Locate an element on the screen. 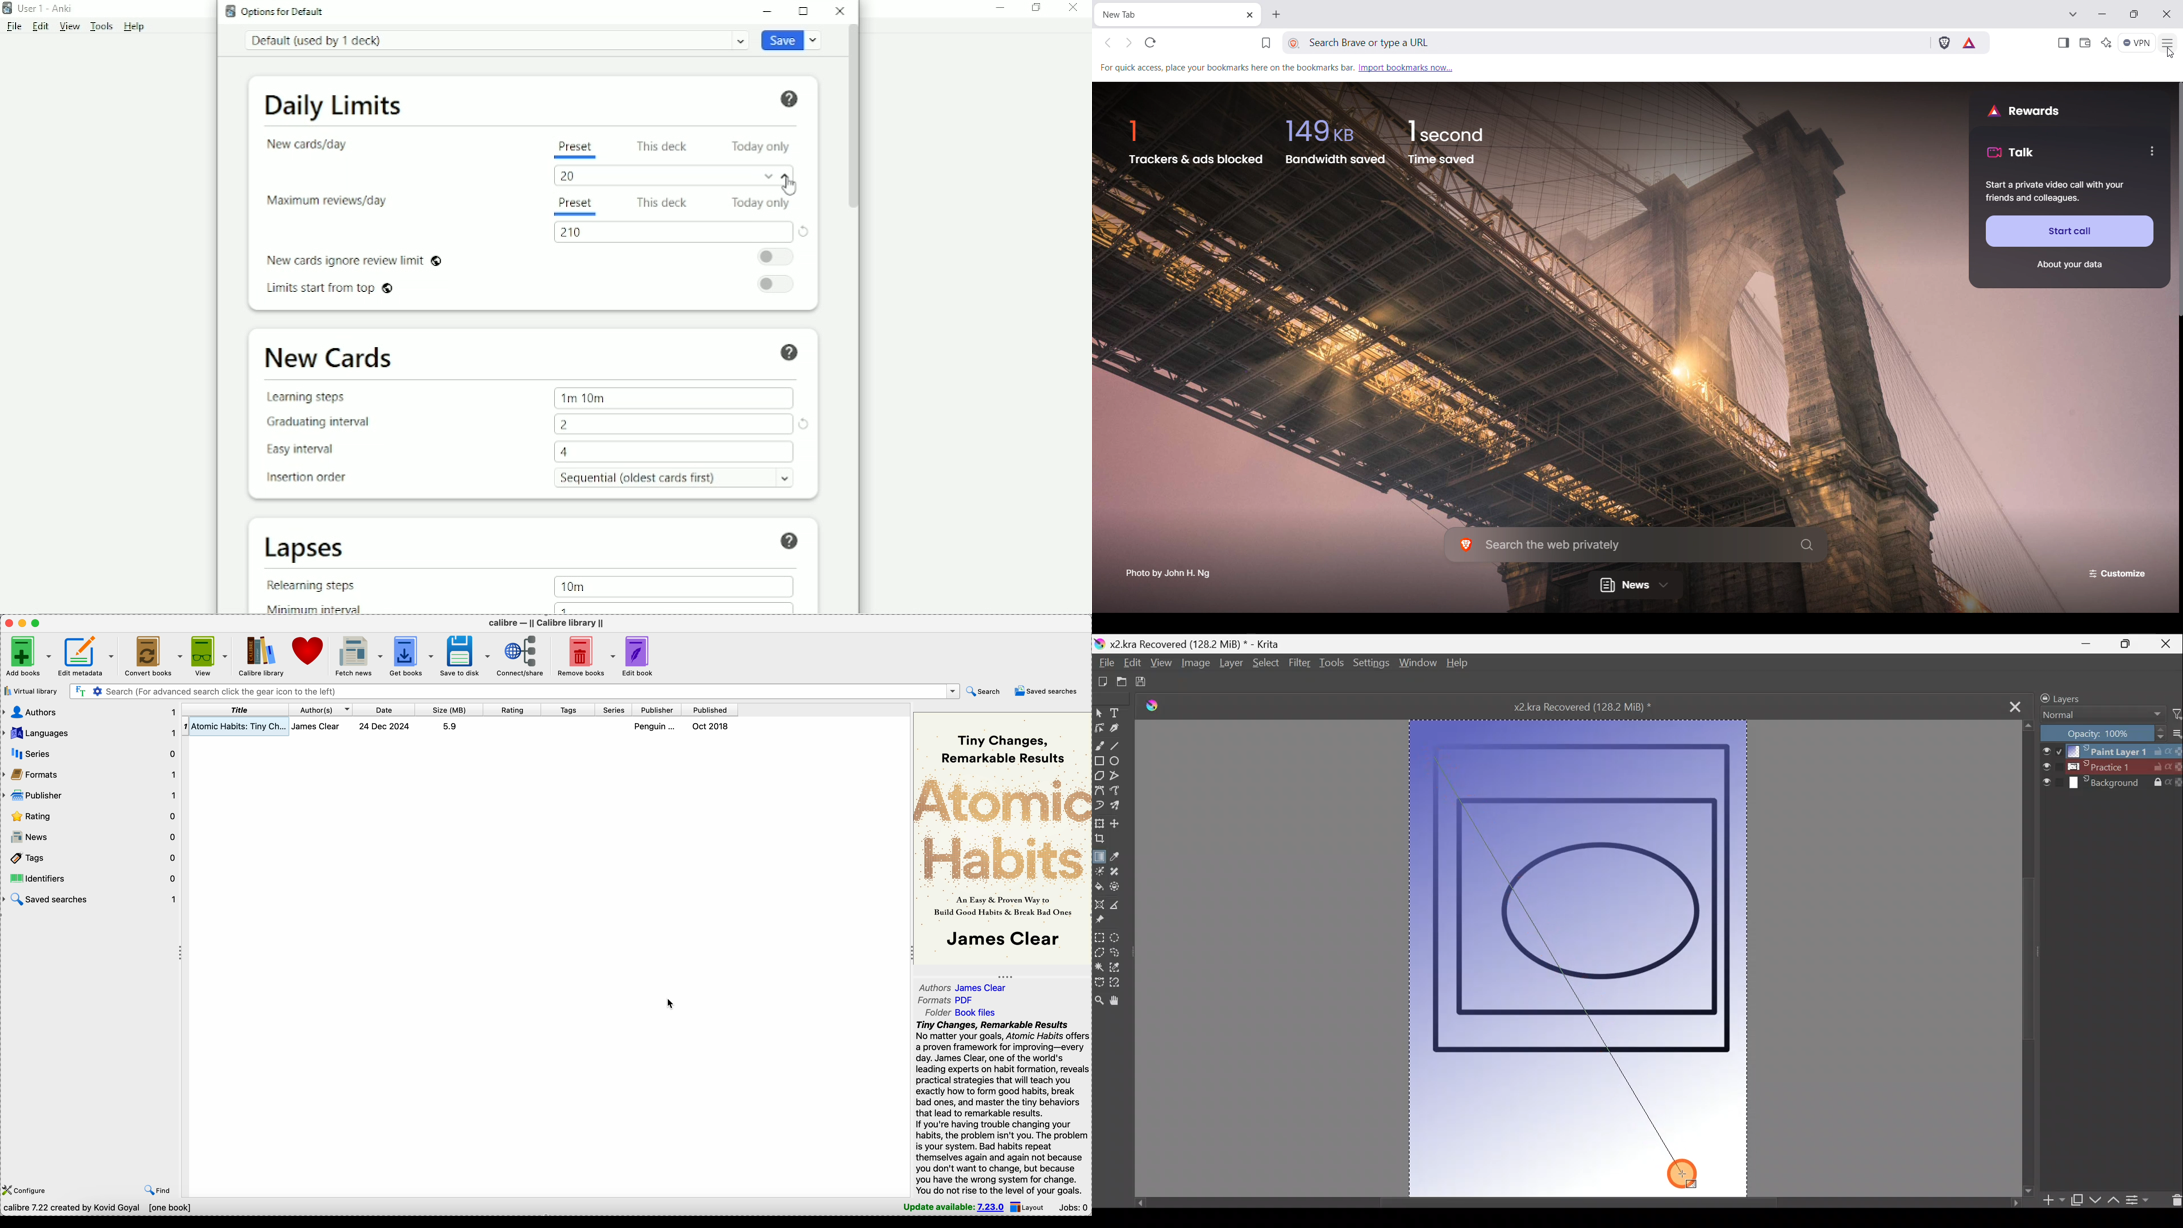 This screenshot has width=2184, height=1232. search(for advanced search click the gear icon to the left) is located at coordinates (514, 691).